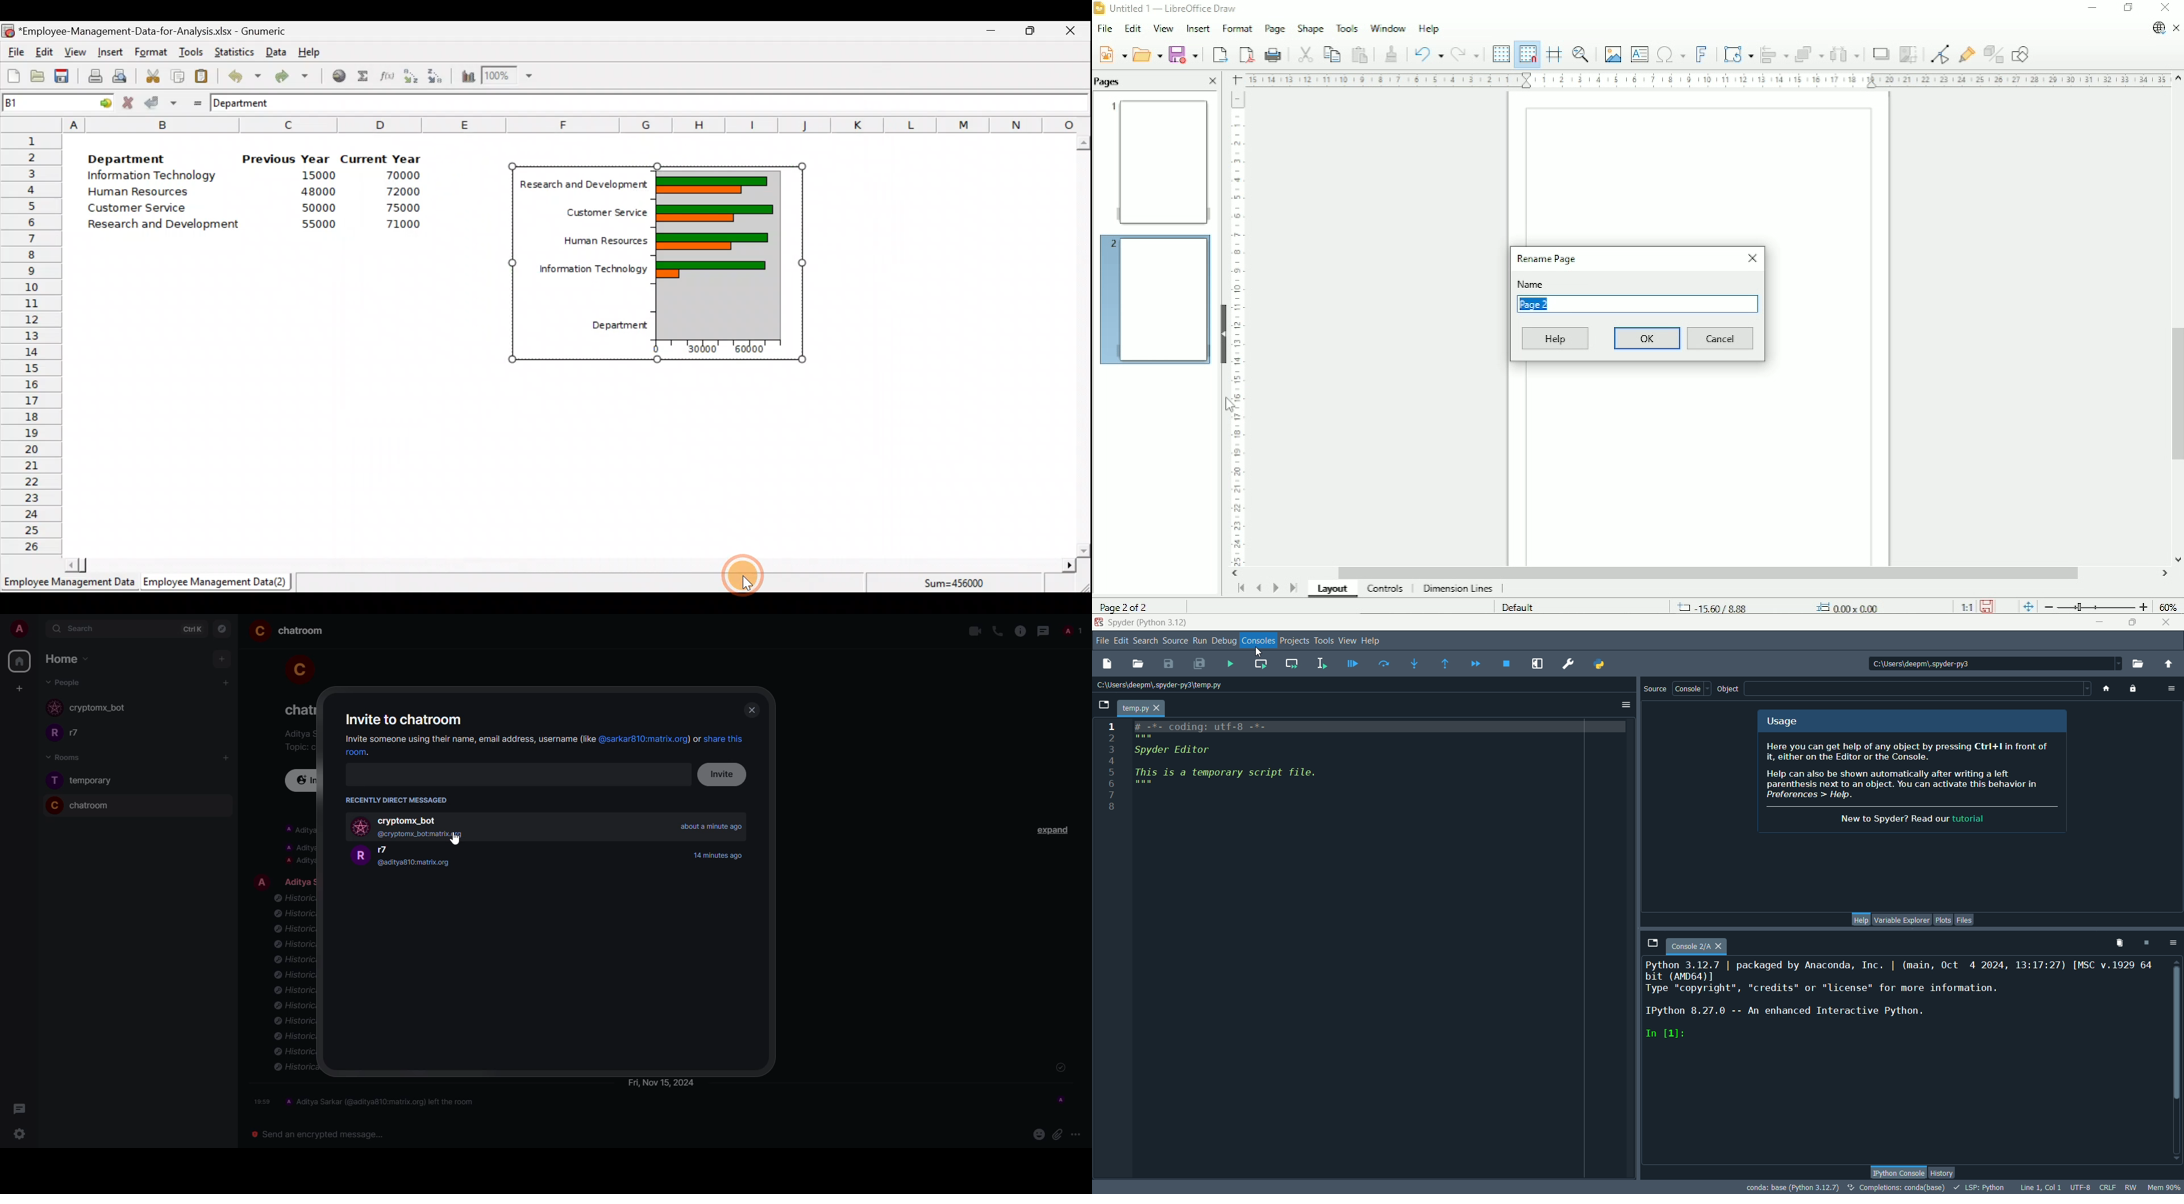 This screenshot has height=1204, width=2184. What do you see at coordinates (1162, 28) in the screenshot?
I see `View` at bounding box center [1162, 28].